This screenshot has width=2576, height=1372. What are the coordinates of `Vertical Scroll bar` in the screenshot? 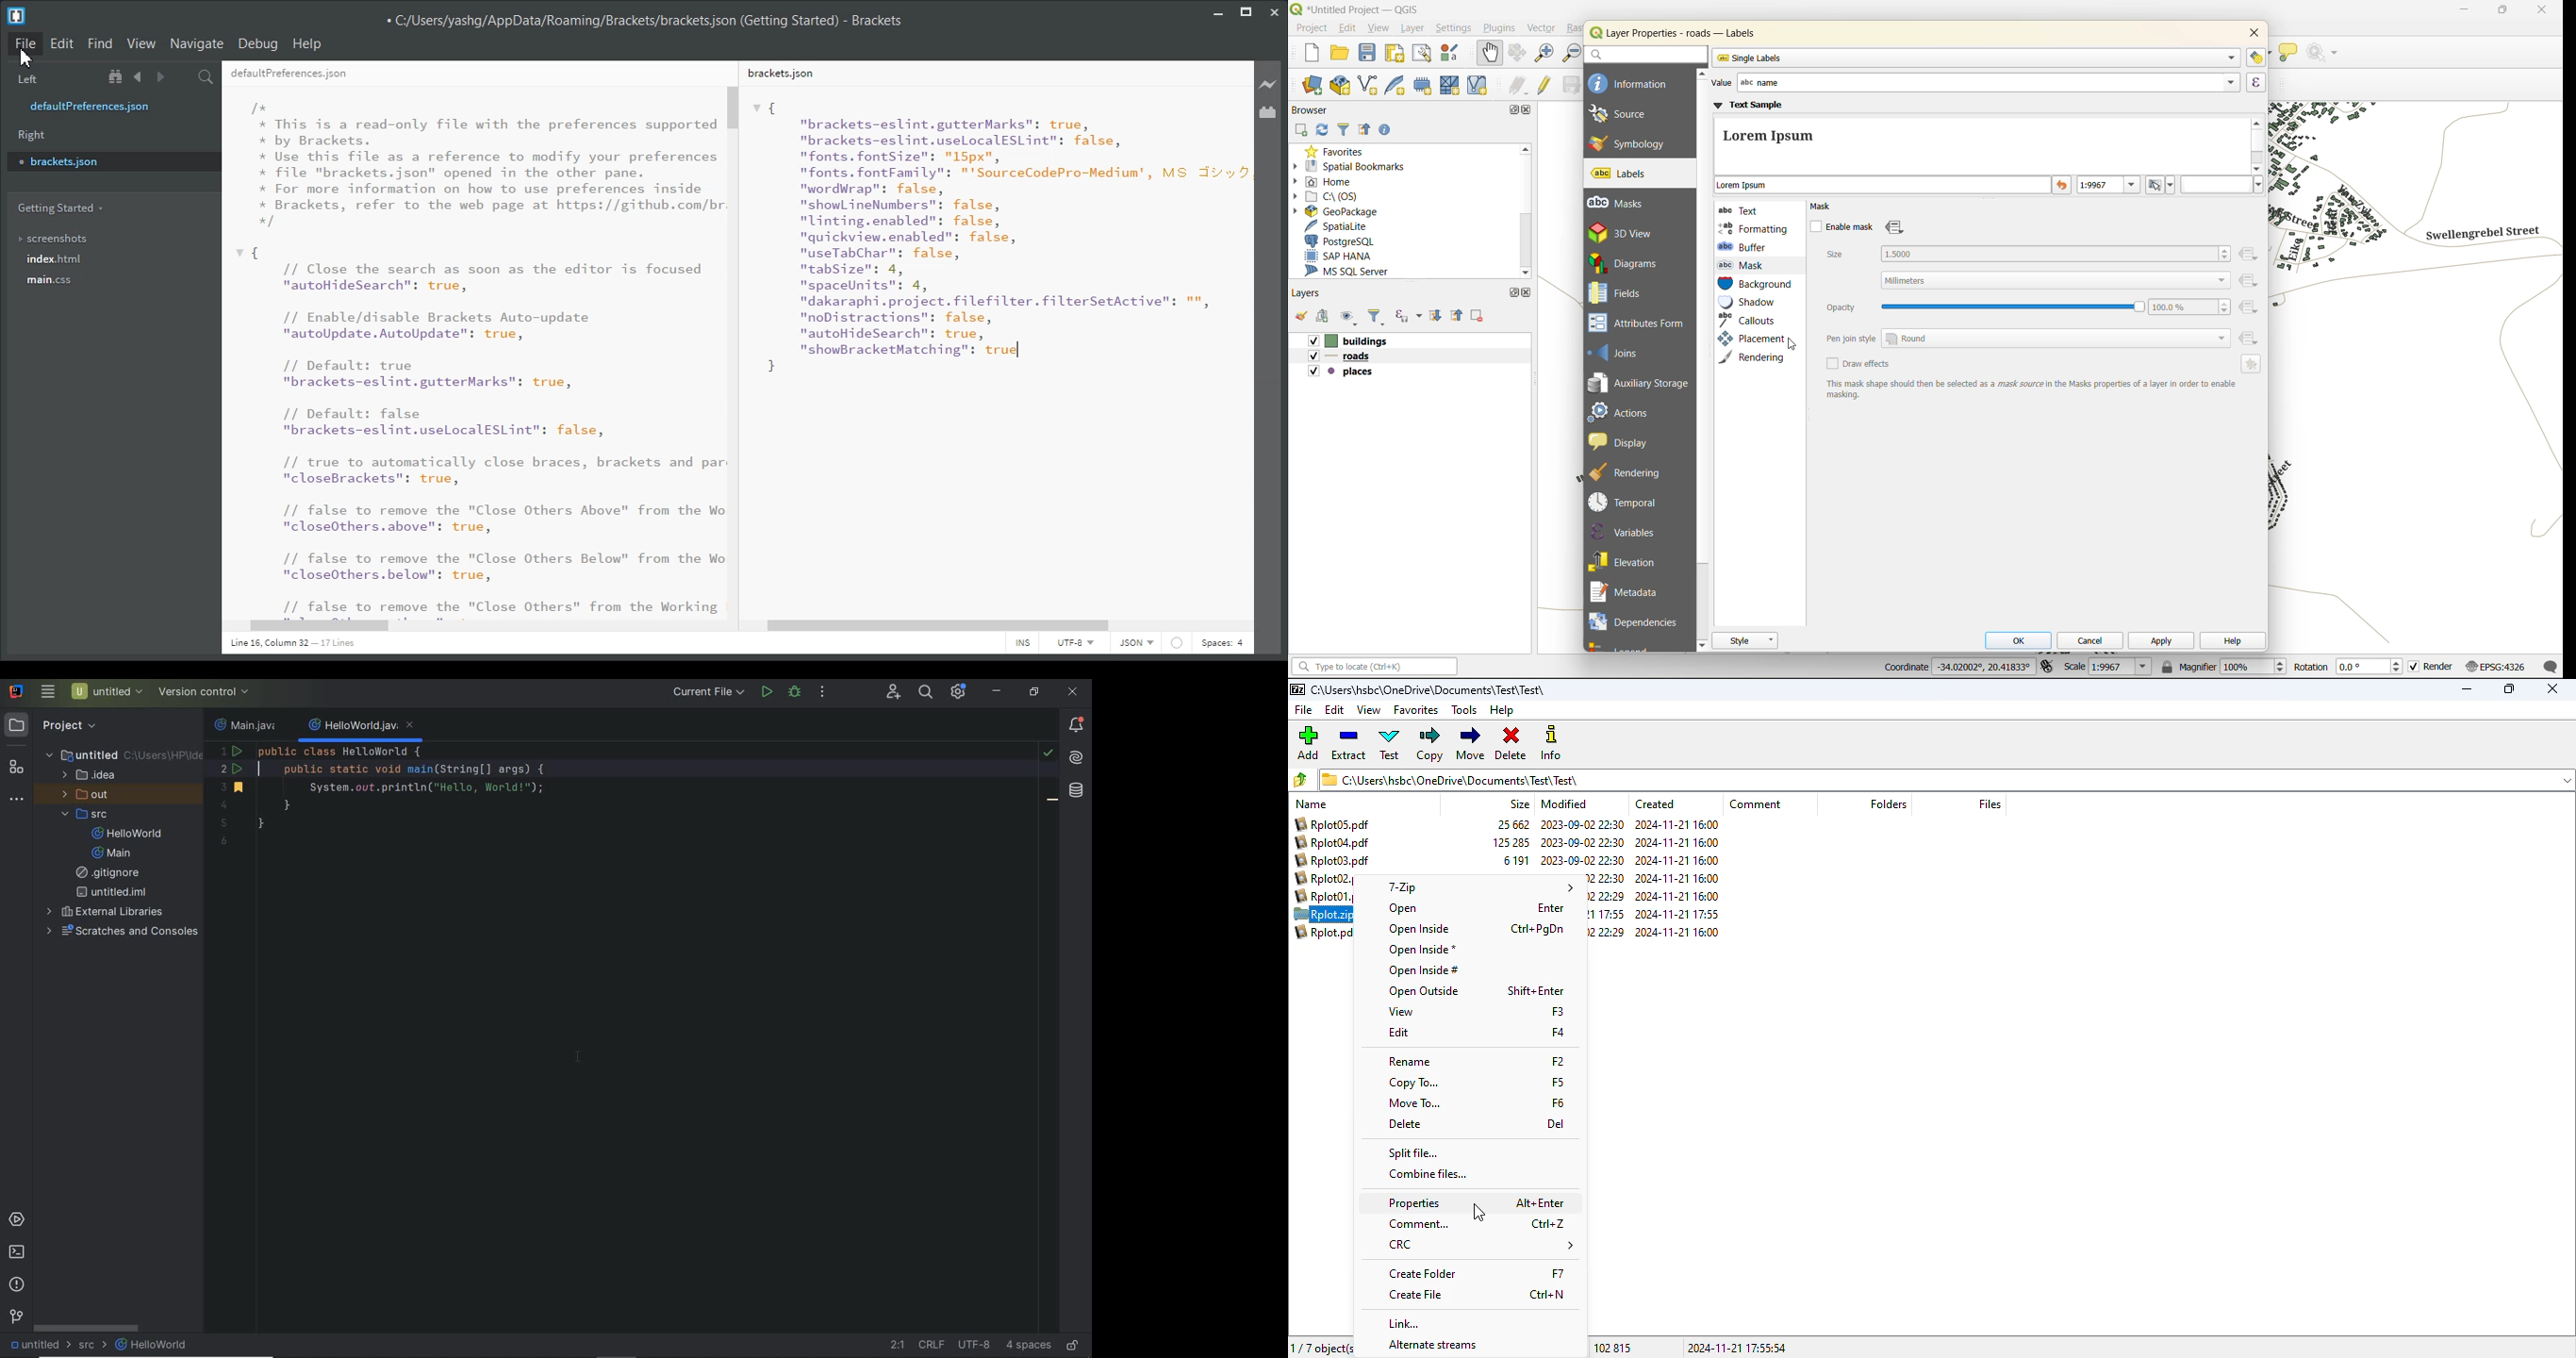 It's located at (736, 351).